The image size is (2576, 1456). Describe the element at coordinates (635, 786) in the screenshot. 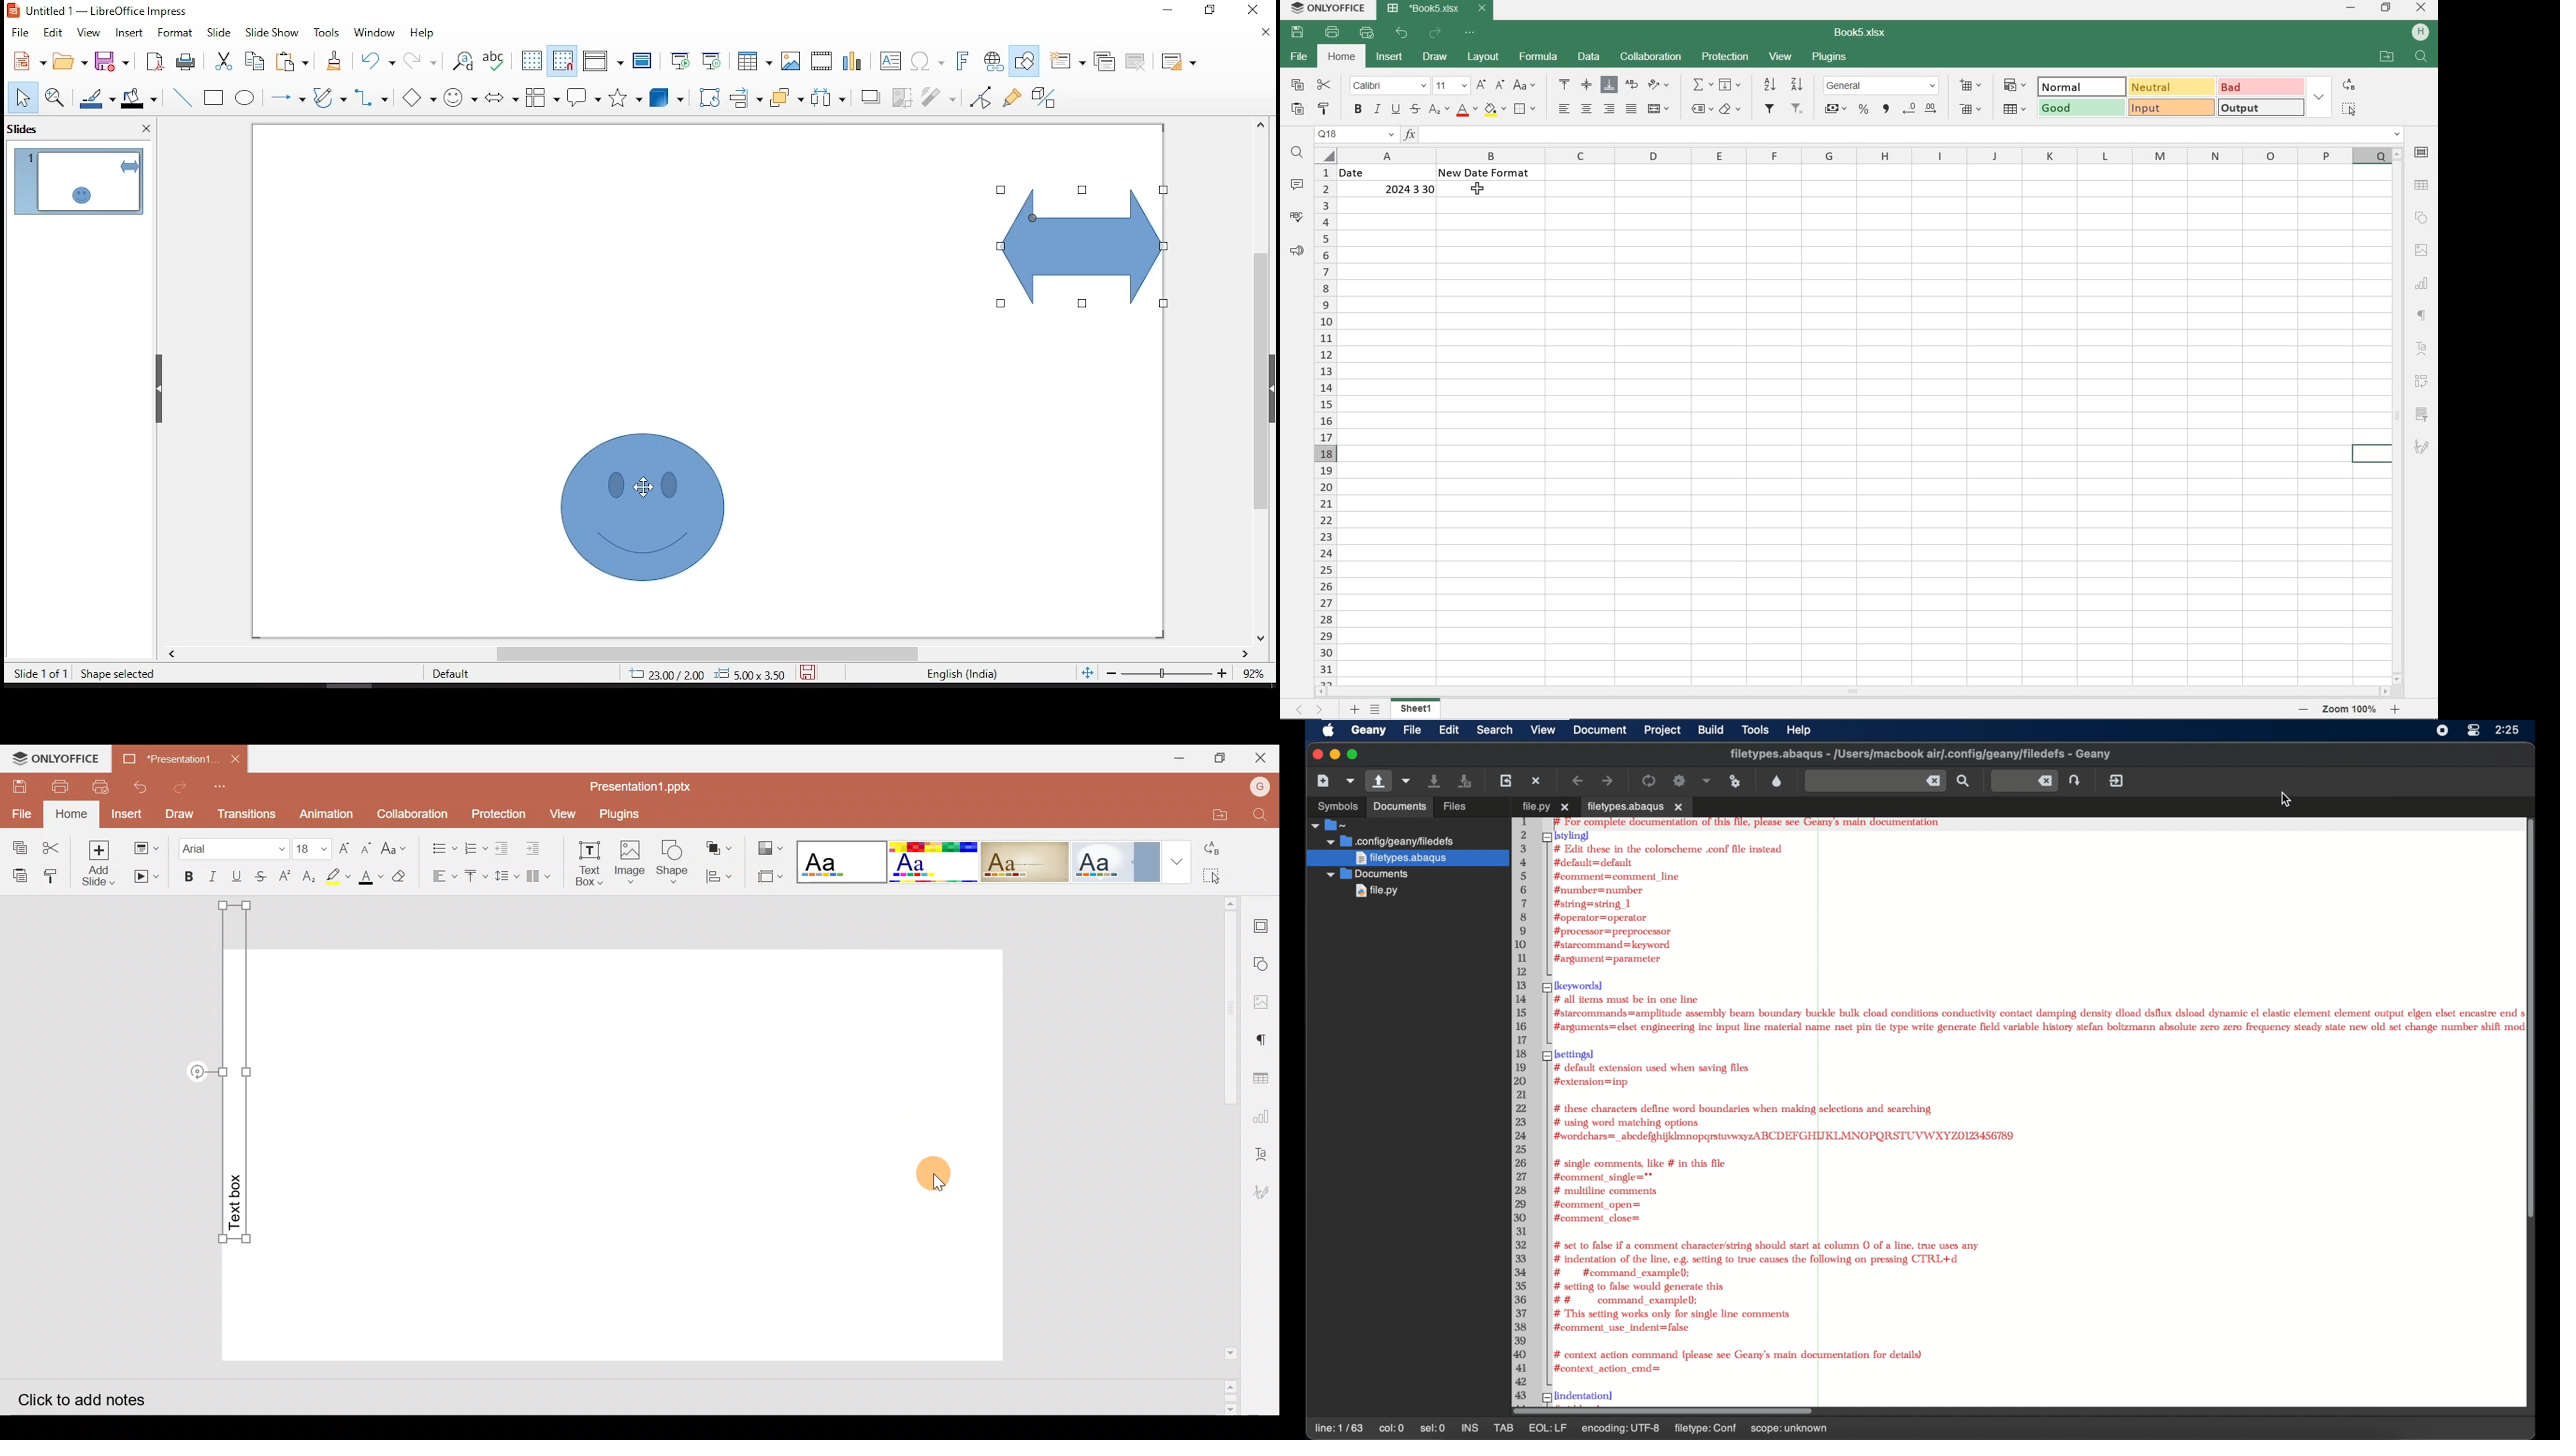

I see `Presentation1.pptx` at that location.